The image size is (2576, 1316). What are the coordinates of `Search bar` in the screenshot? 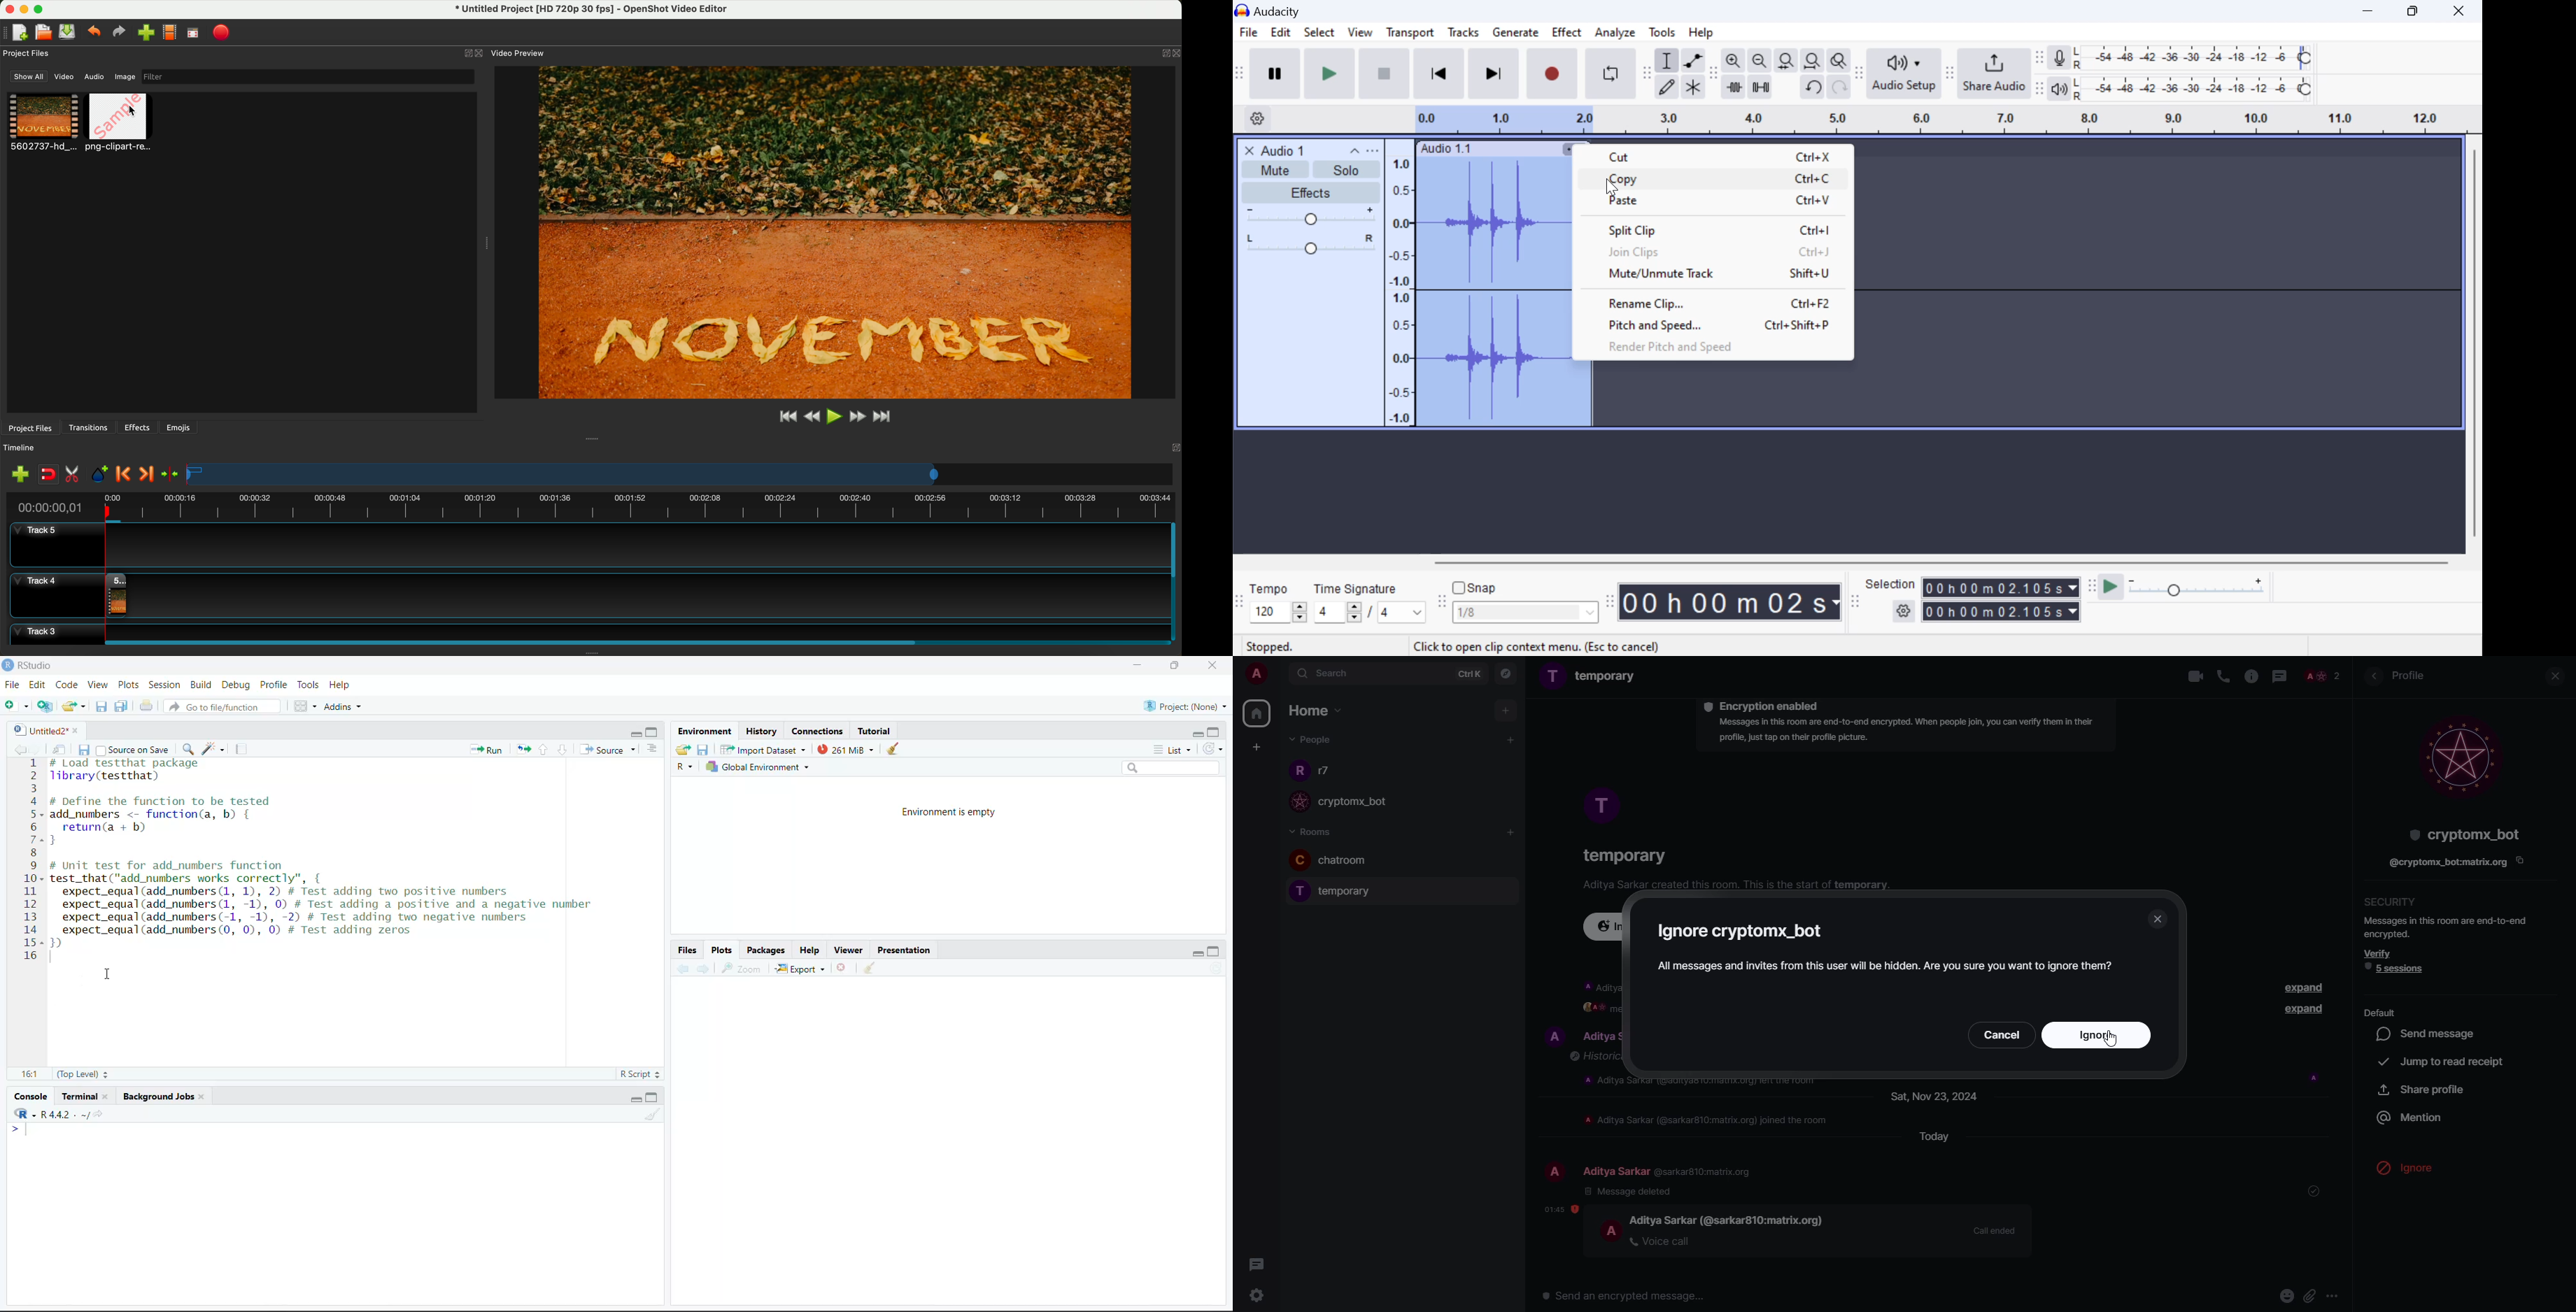 It's located at (1171, 768).